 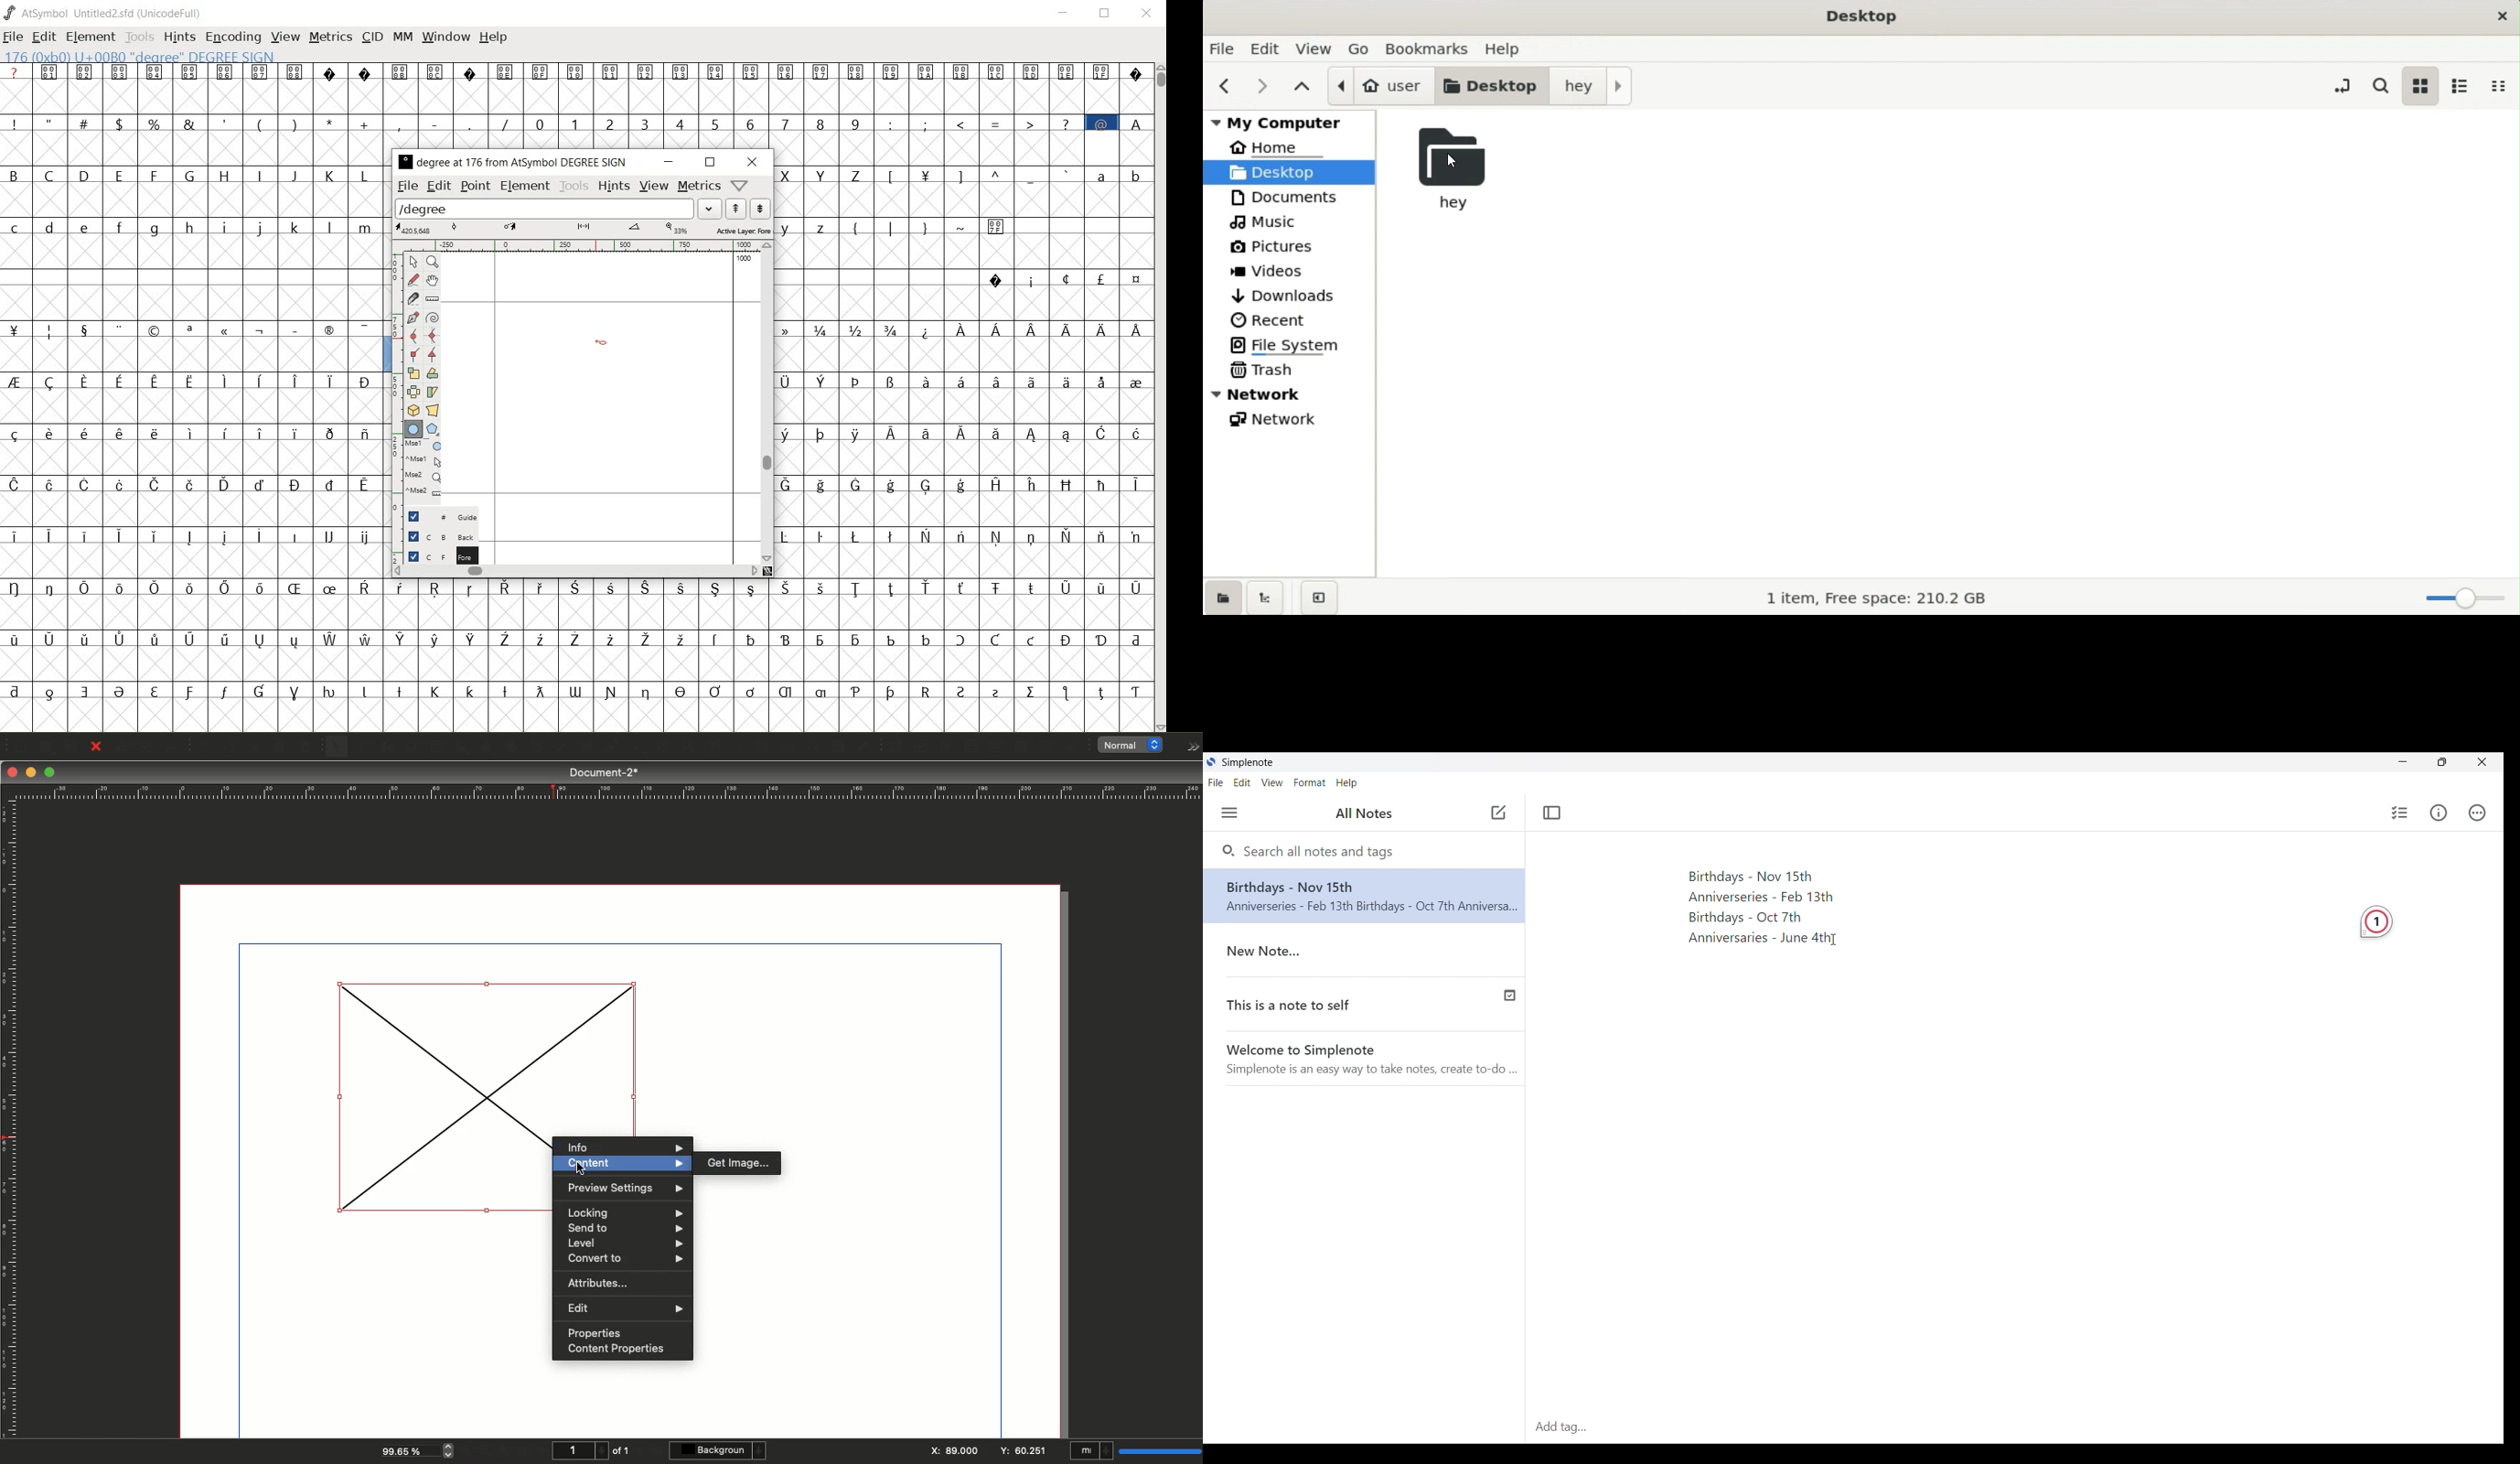 What do you see at coordinates (18, 745) in the screenshot?
I see `New` at bounding box center [18, 745].